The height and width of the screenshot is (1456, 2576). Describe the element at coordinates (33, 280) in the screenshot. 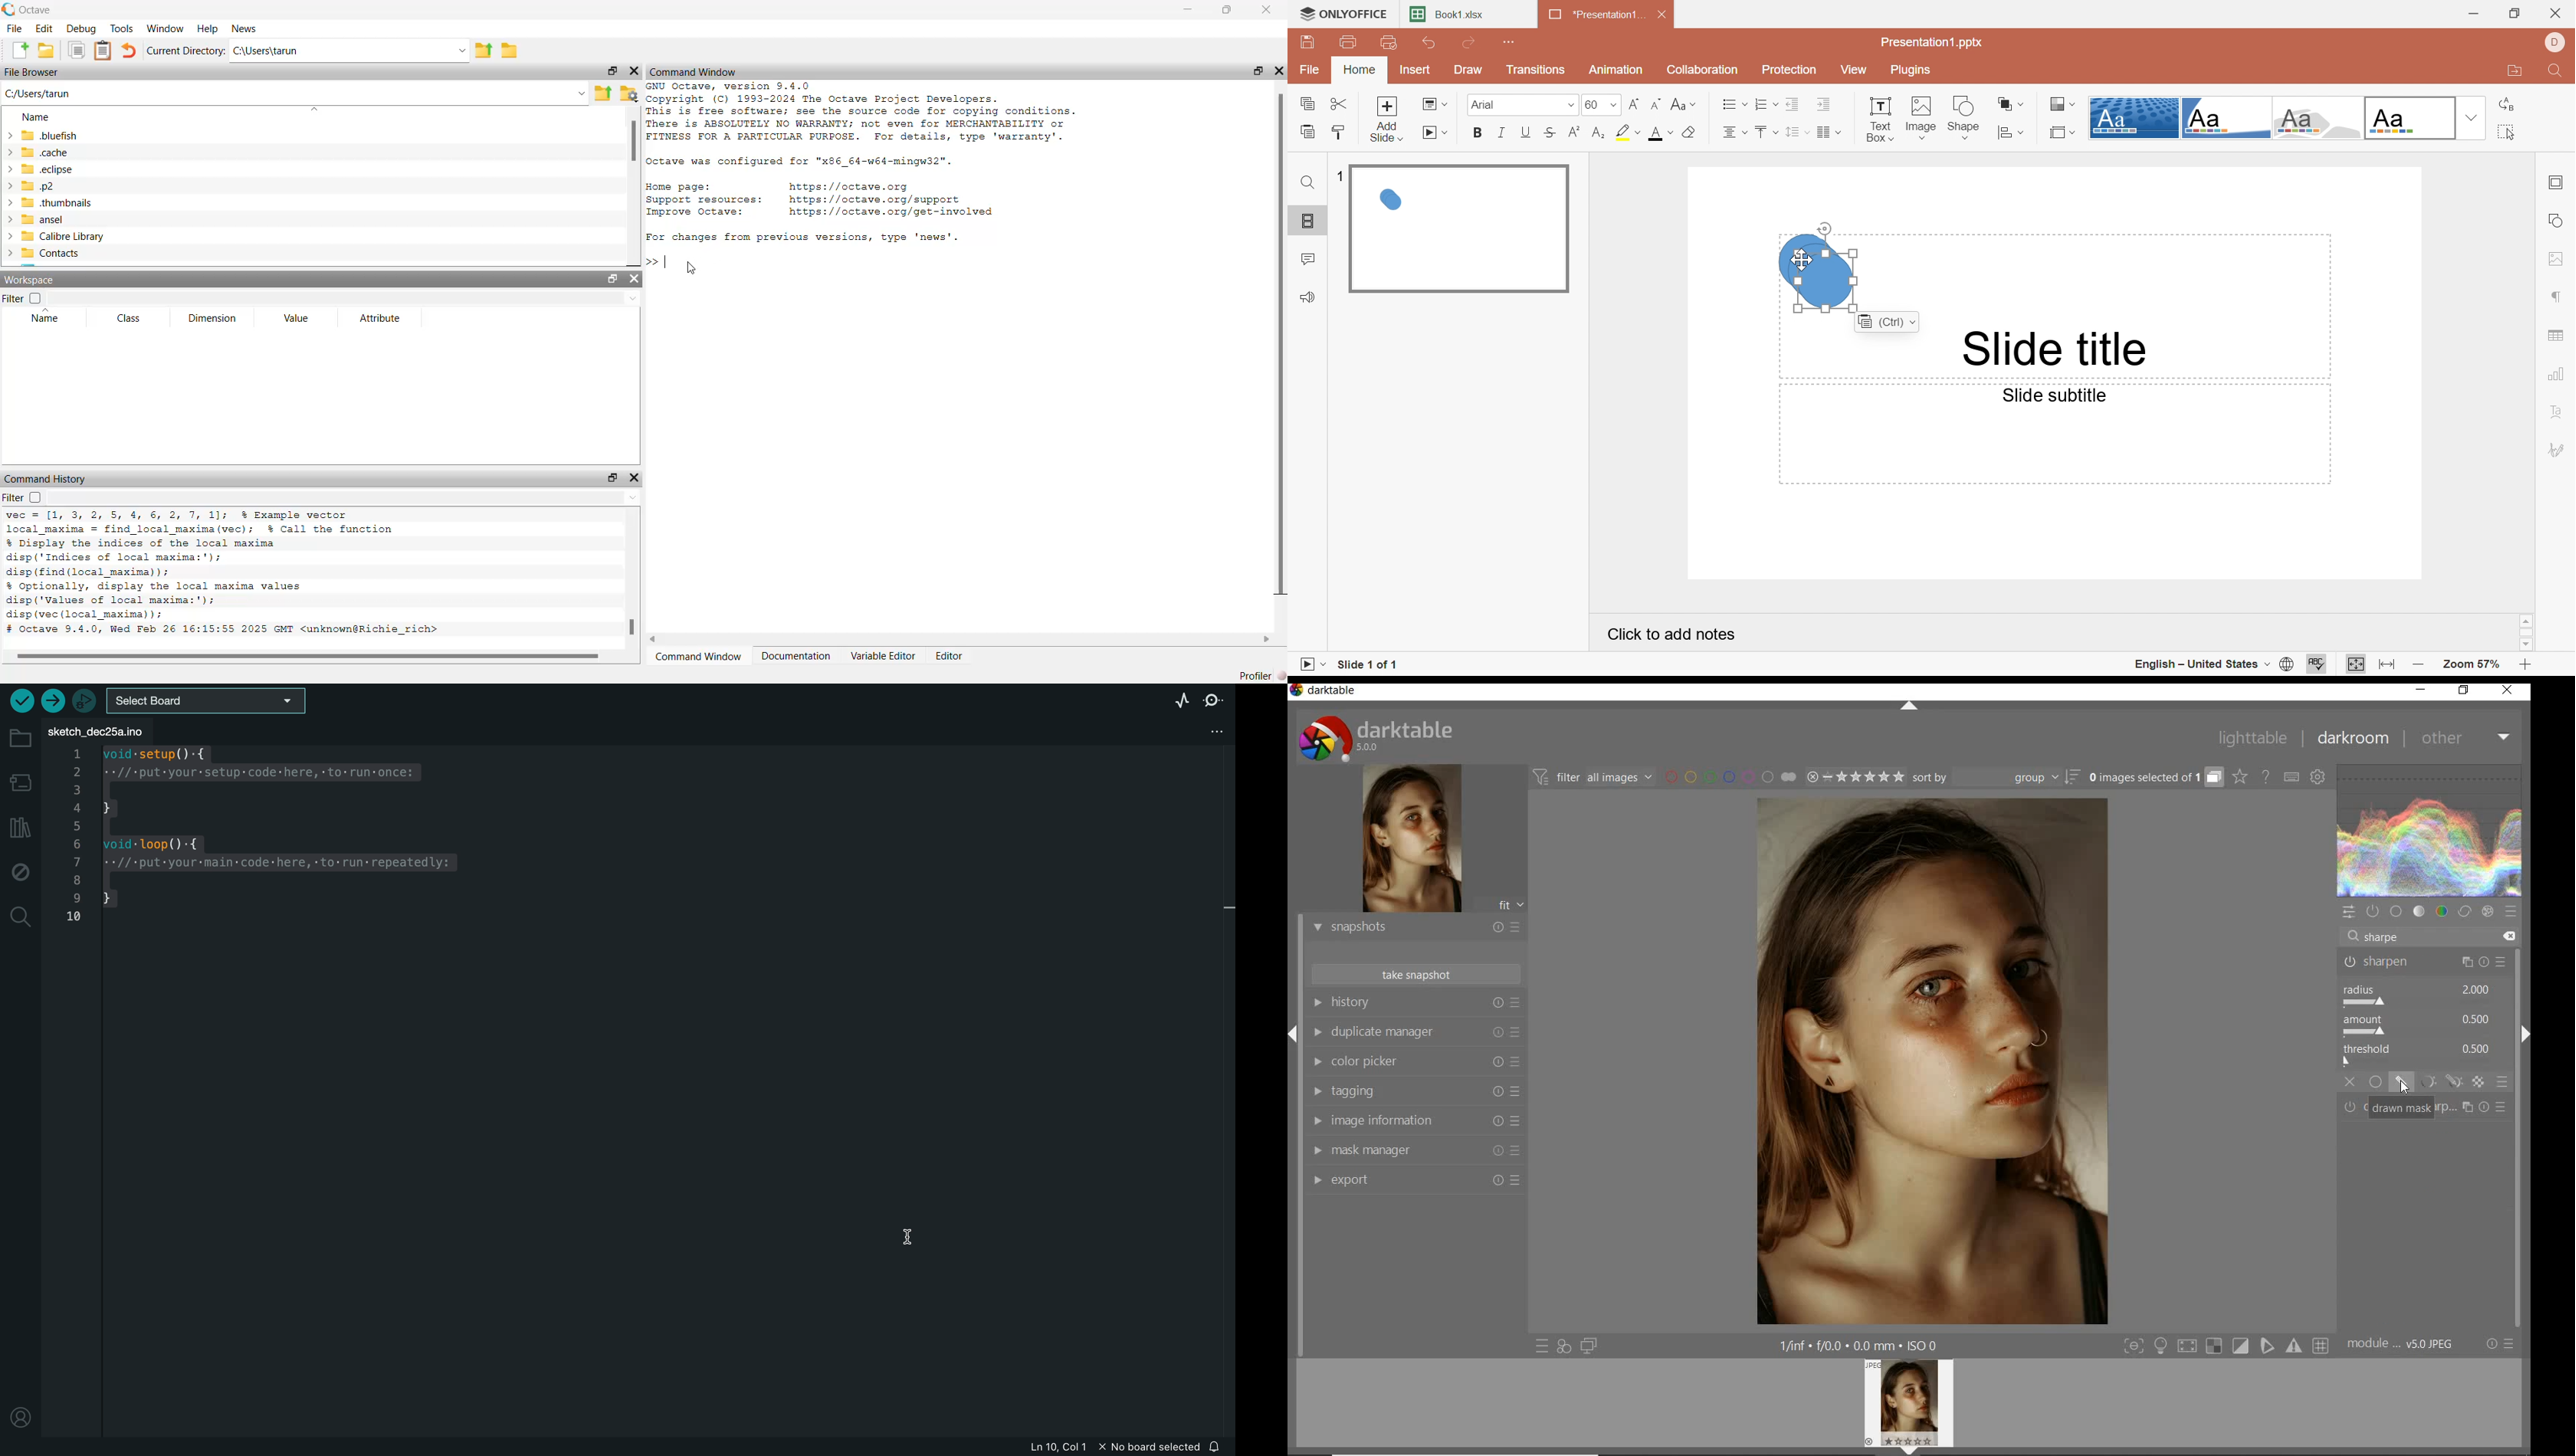

I see `Workspace` at that location.